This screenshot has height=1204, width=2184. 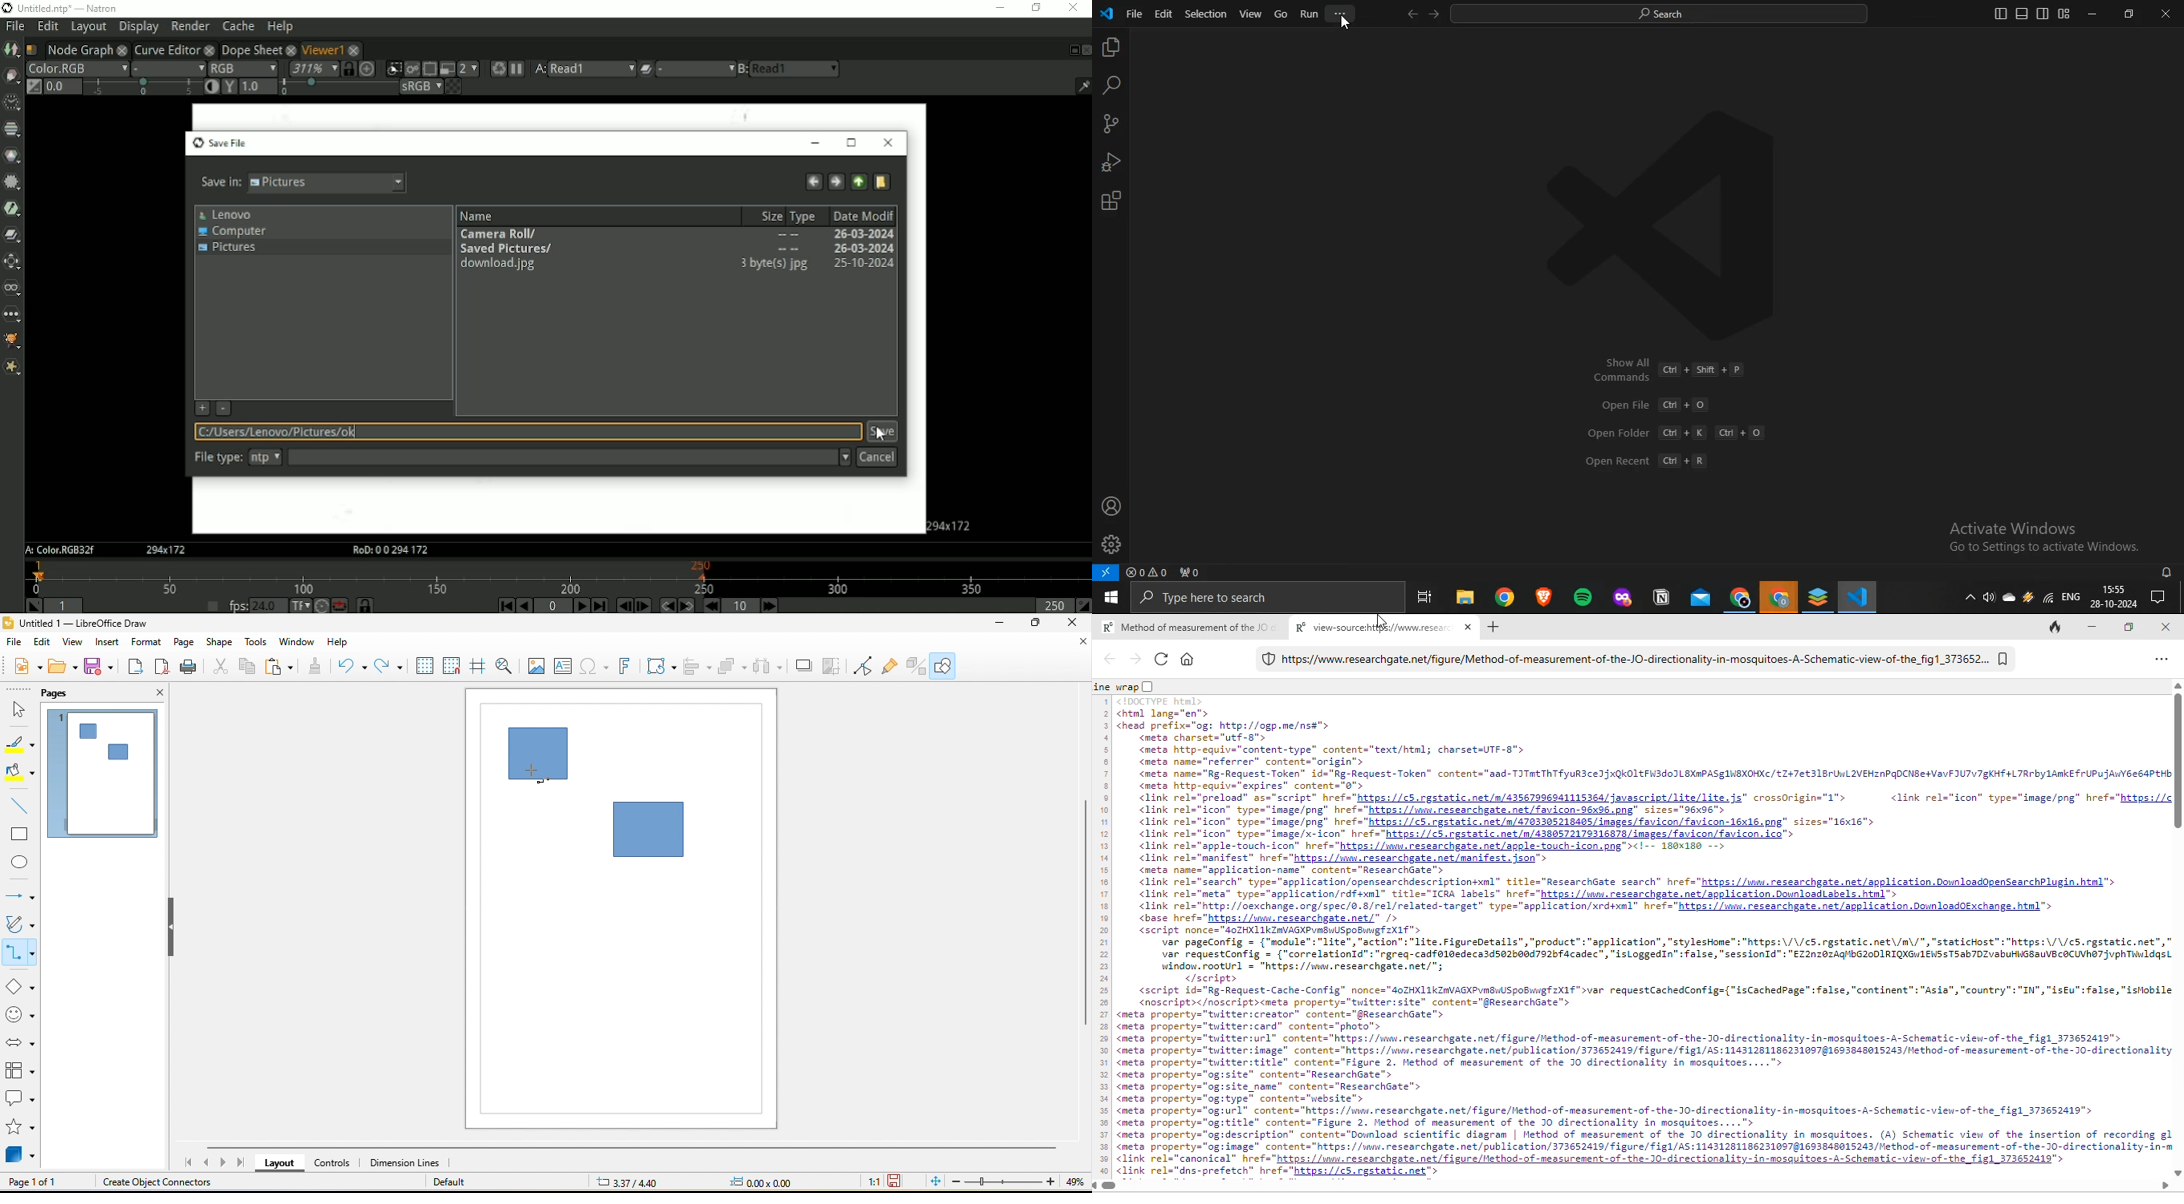 I want to click on extrusion, so click(x=919, y=666).